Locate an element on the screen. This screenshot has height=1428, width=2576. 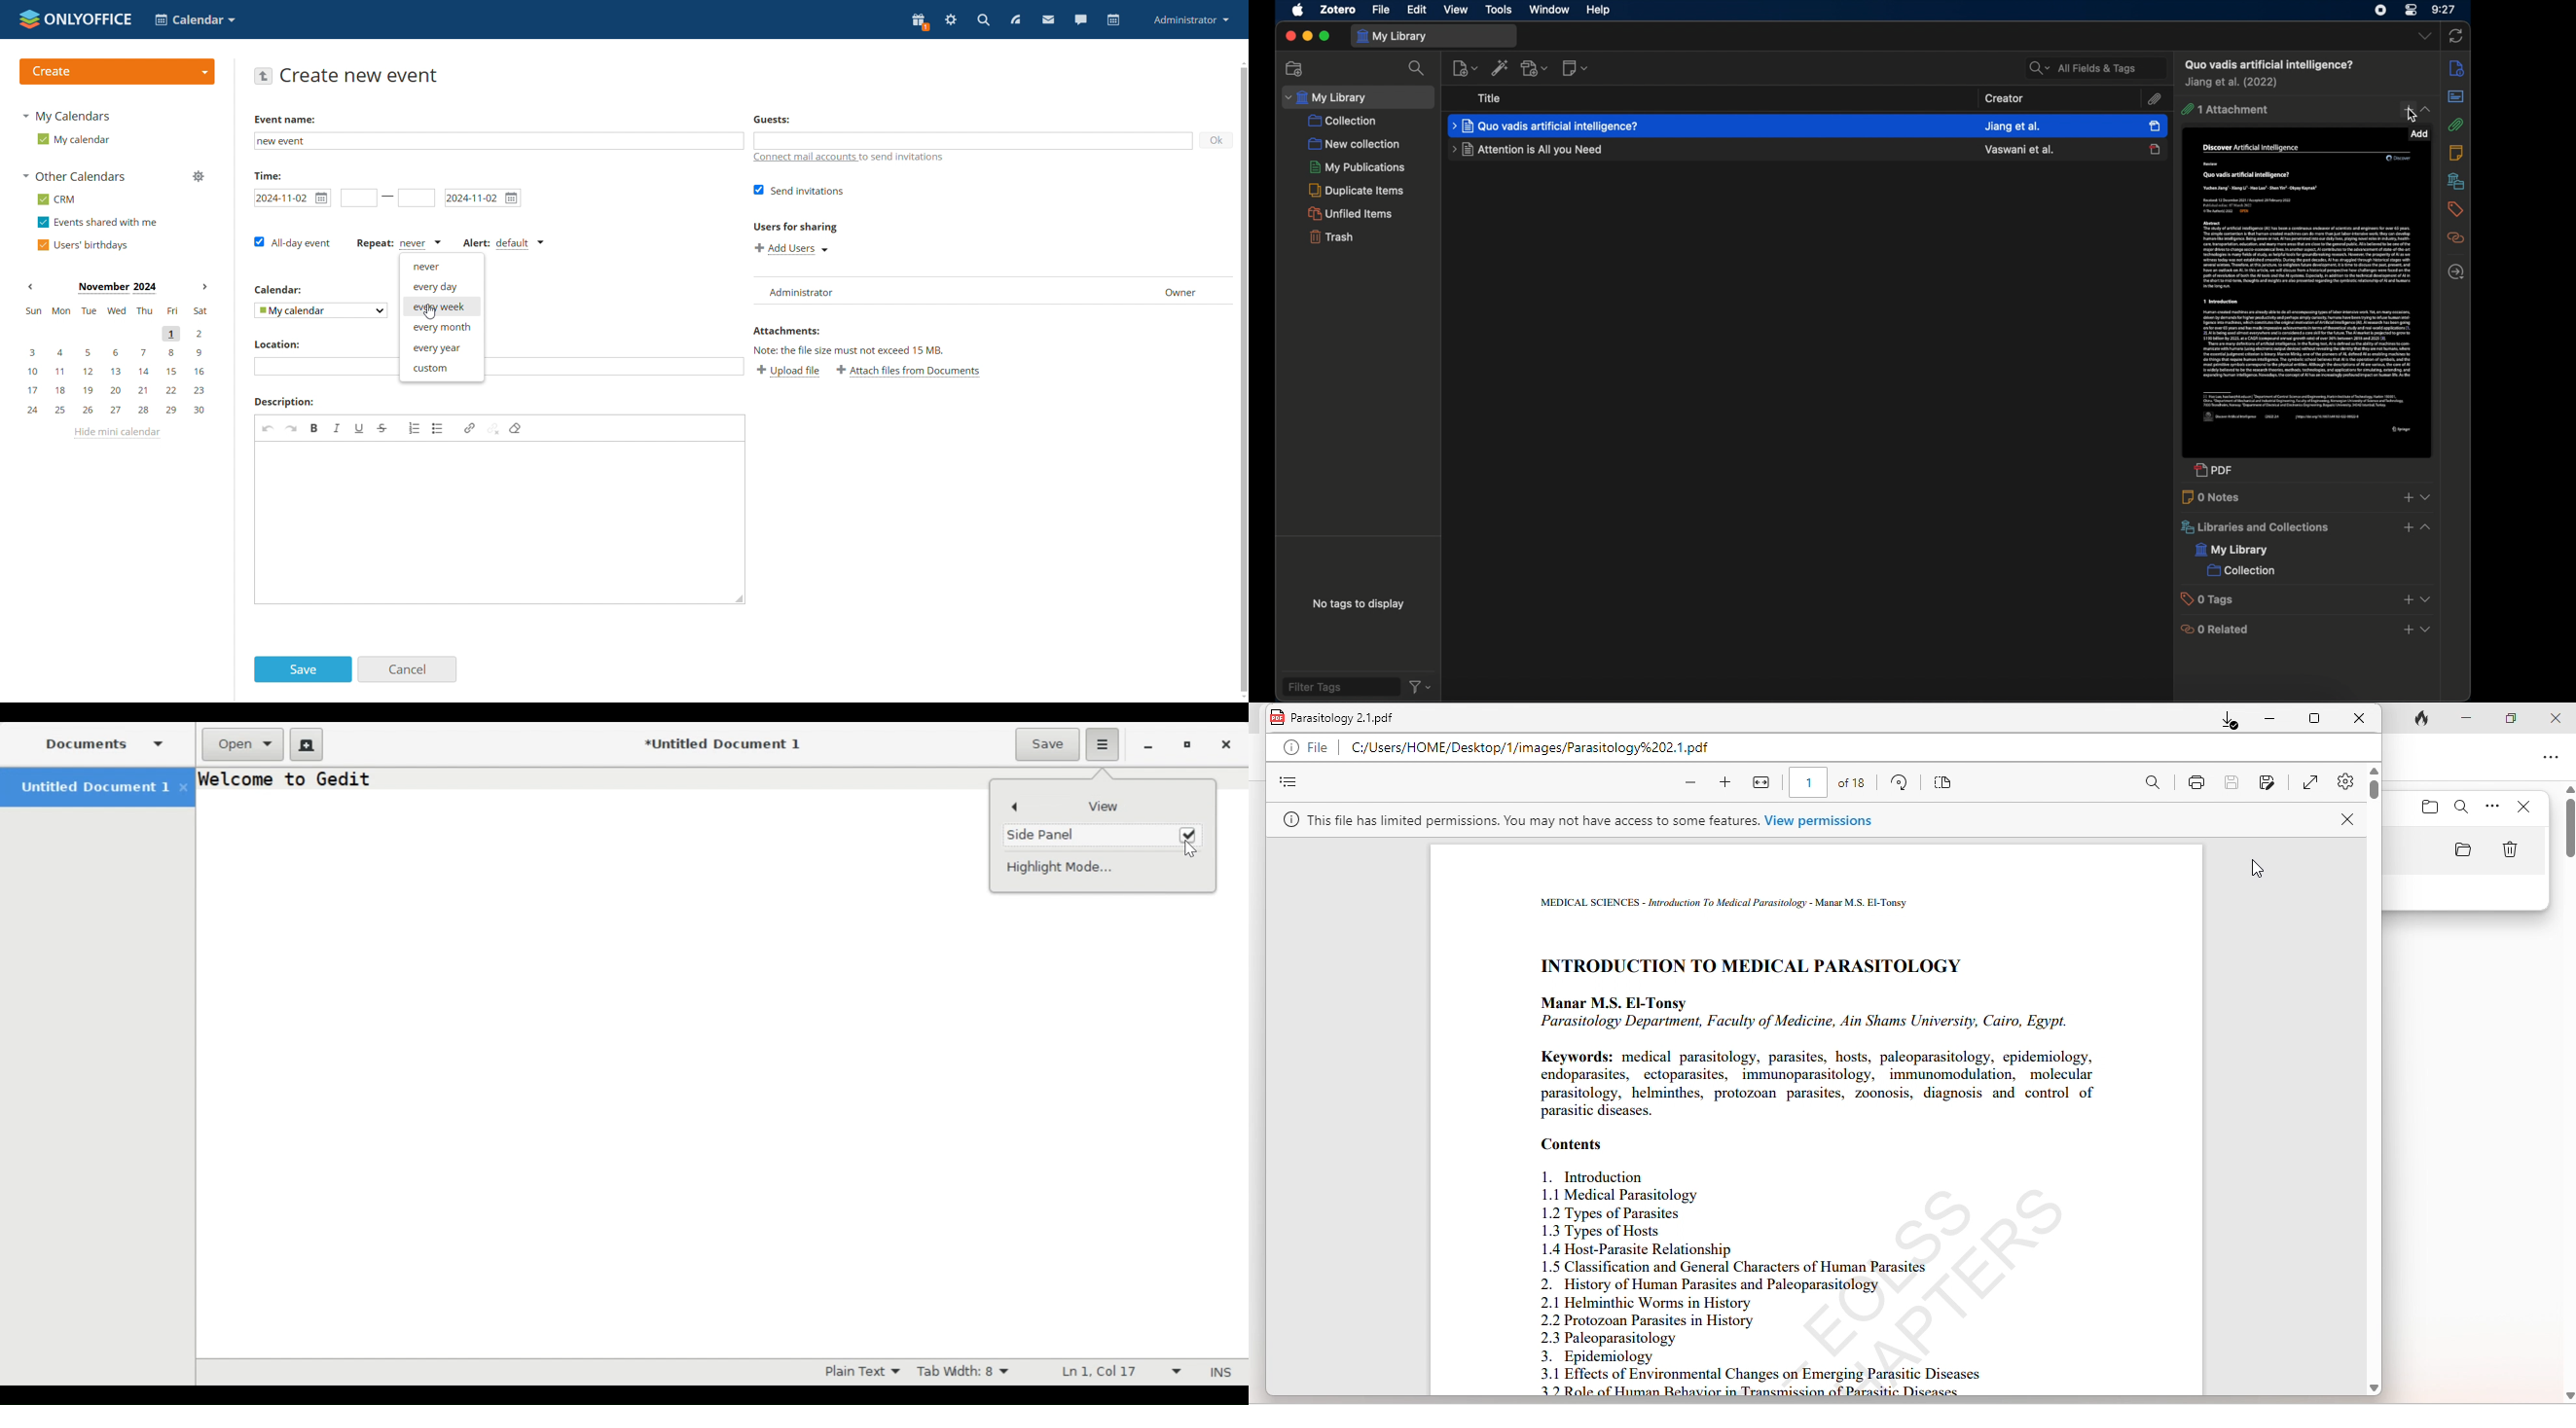
located is located at coordinates (2456, 272).